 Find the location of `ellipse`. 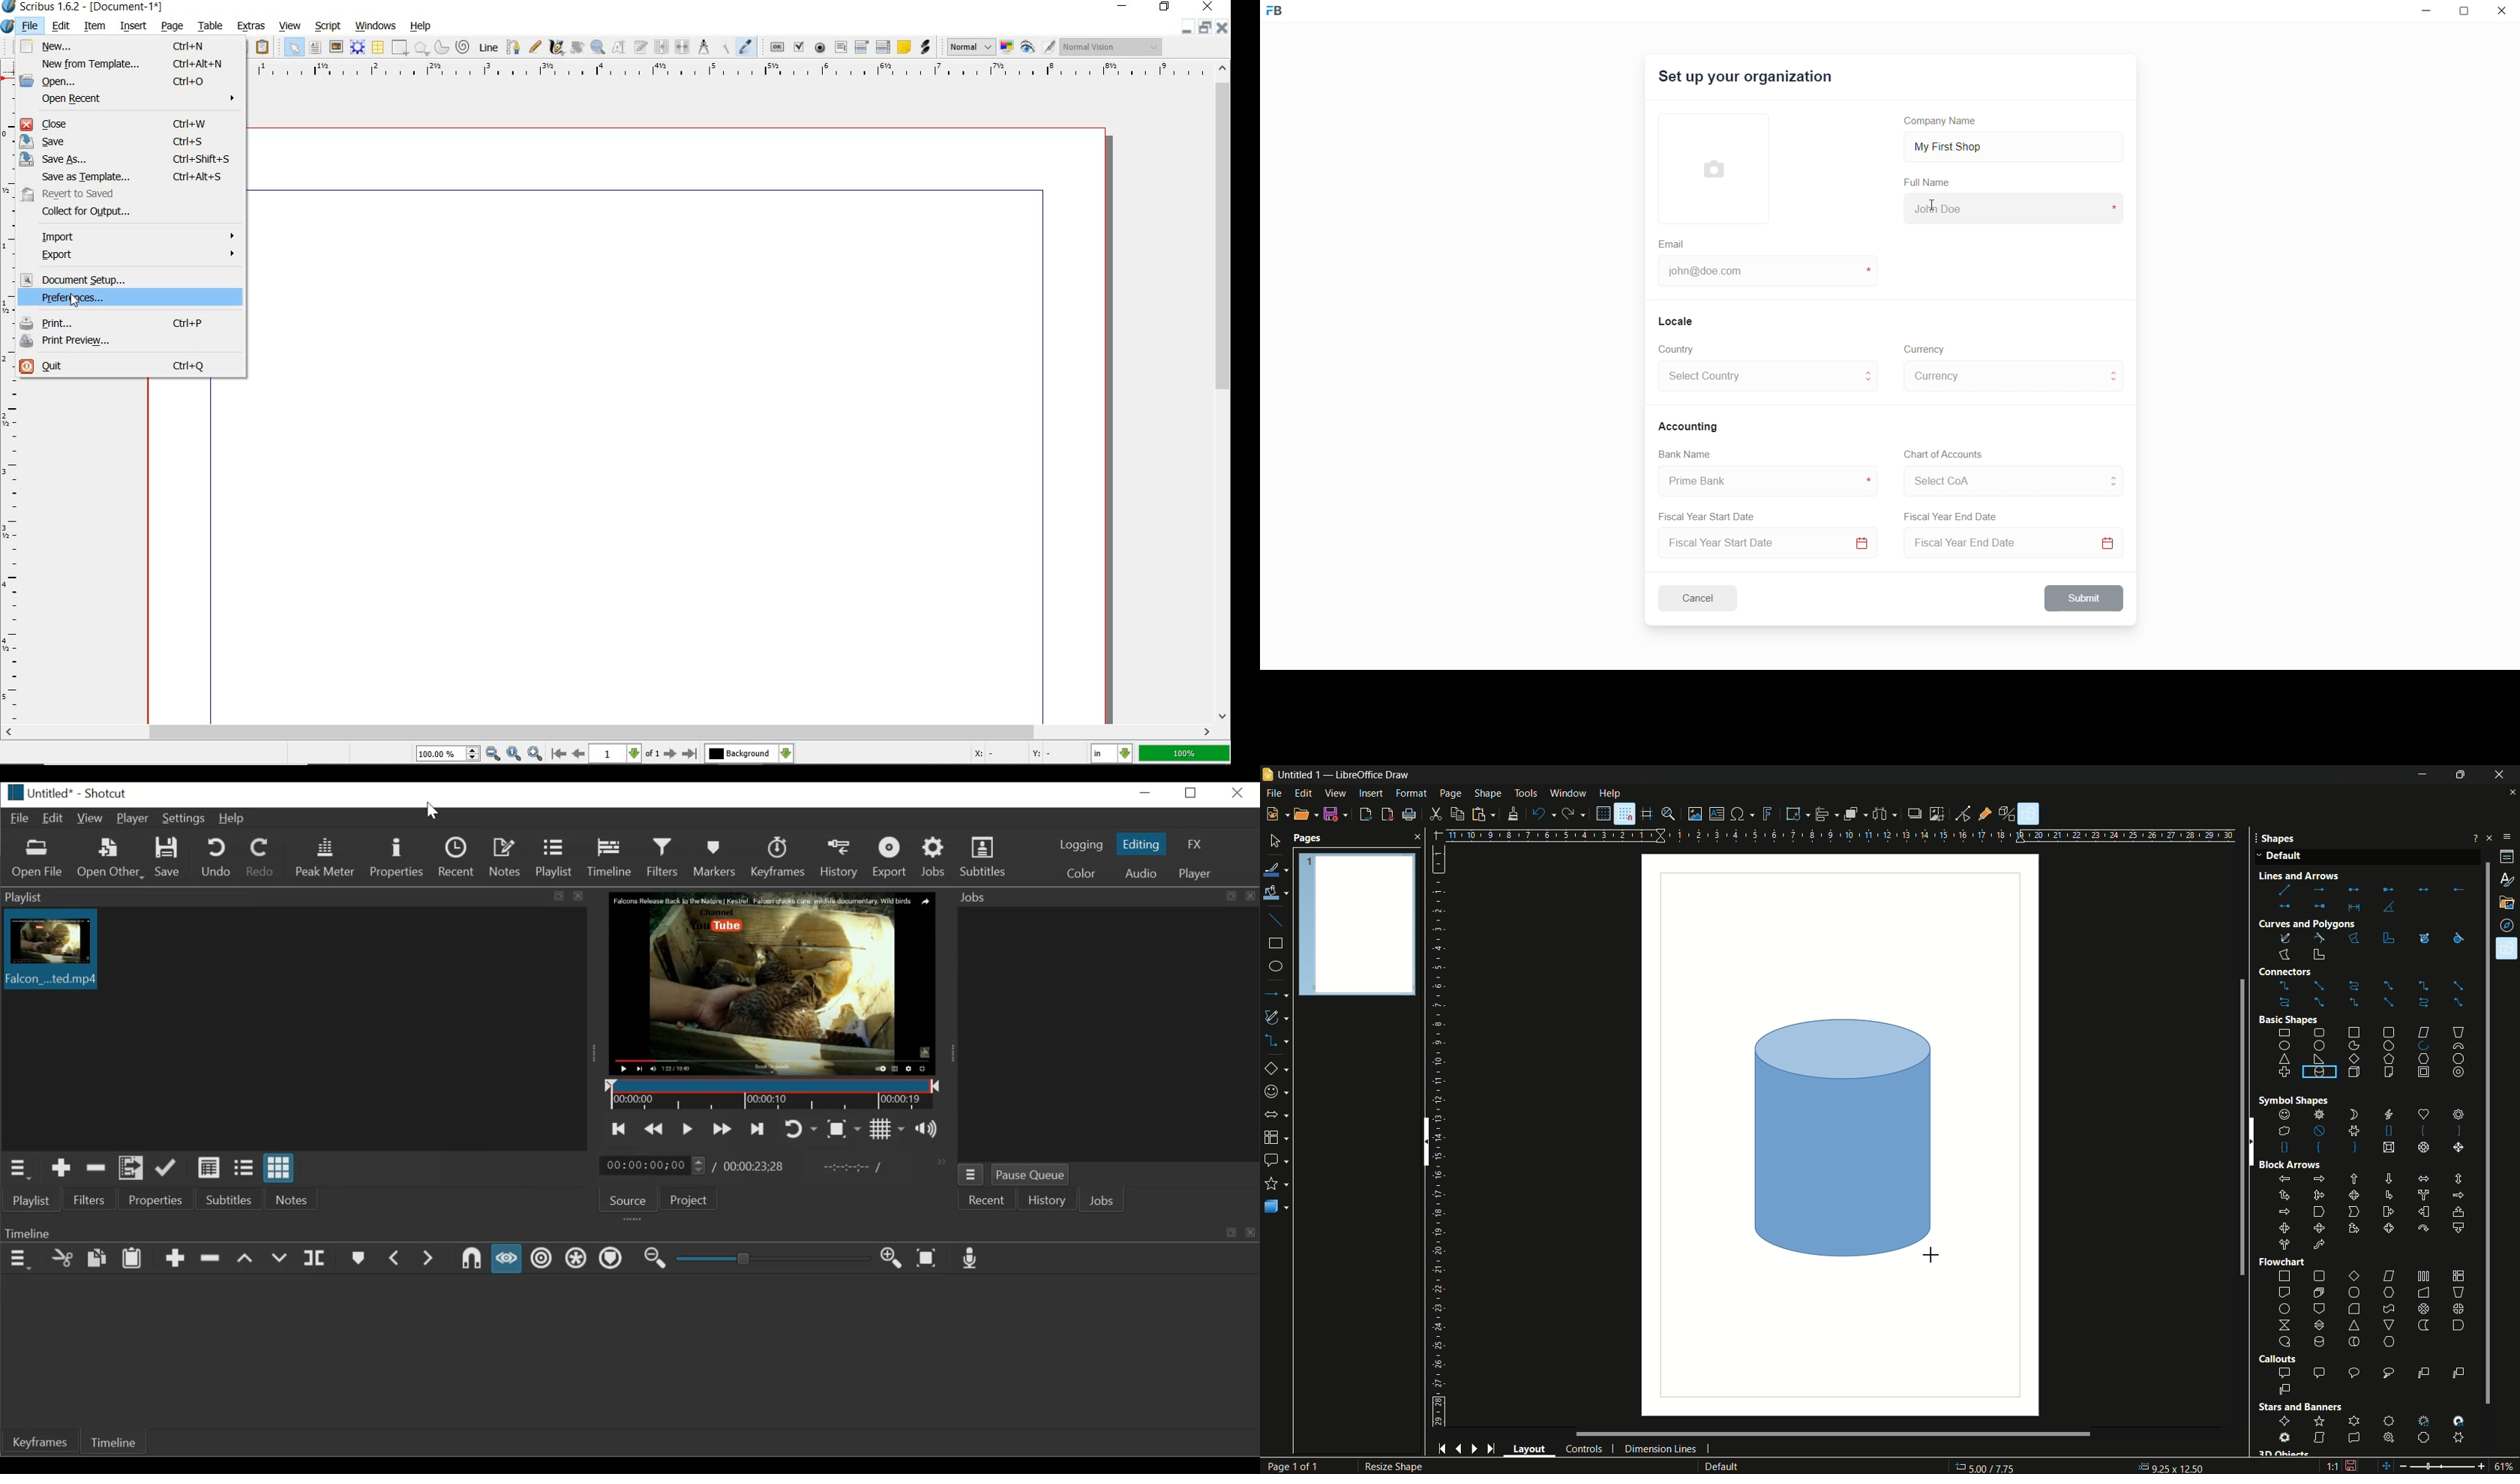

ellipse is located at coordinates (1275, 967).